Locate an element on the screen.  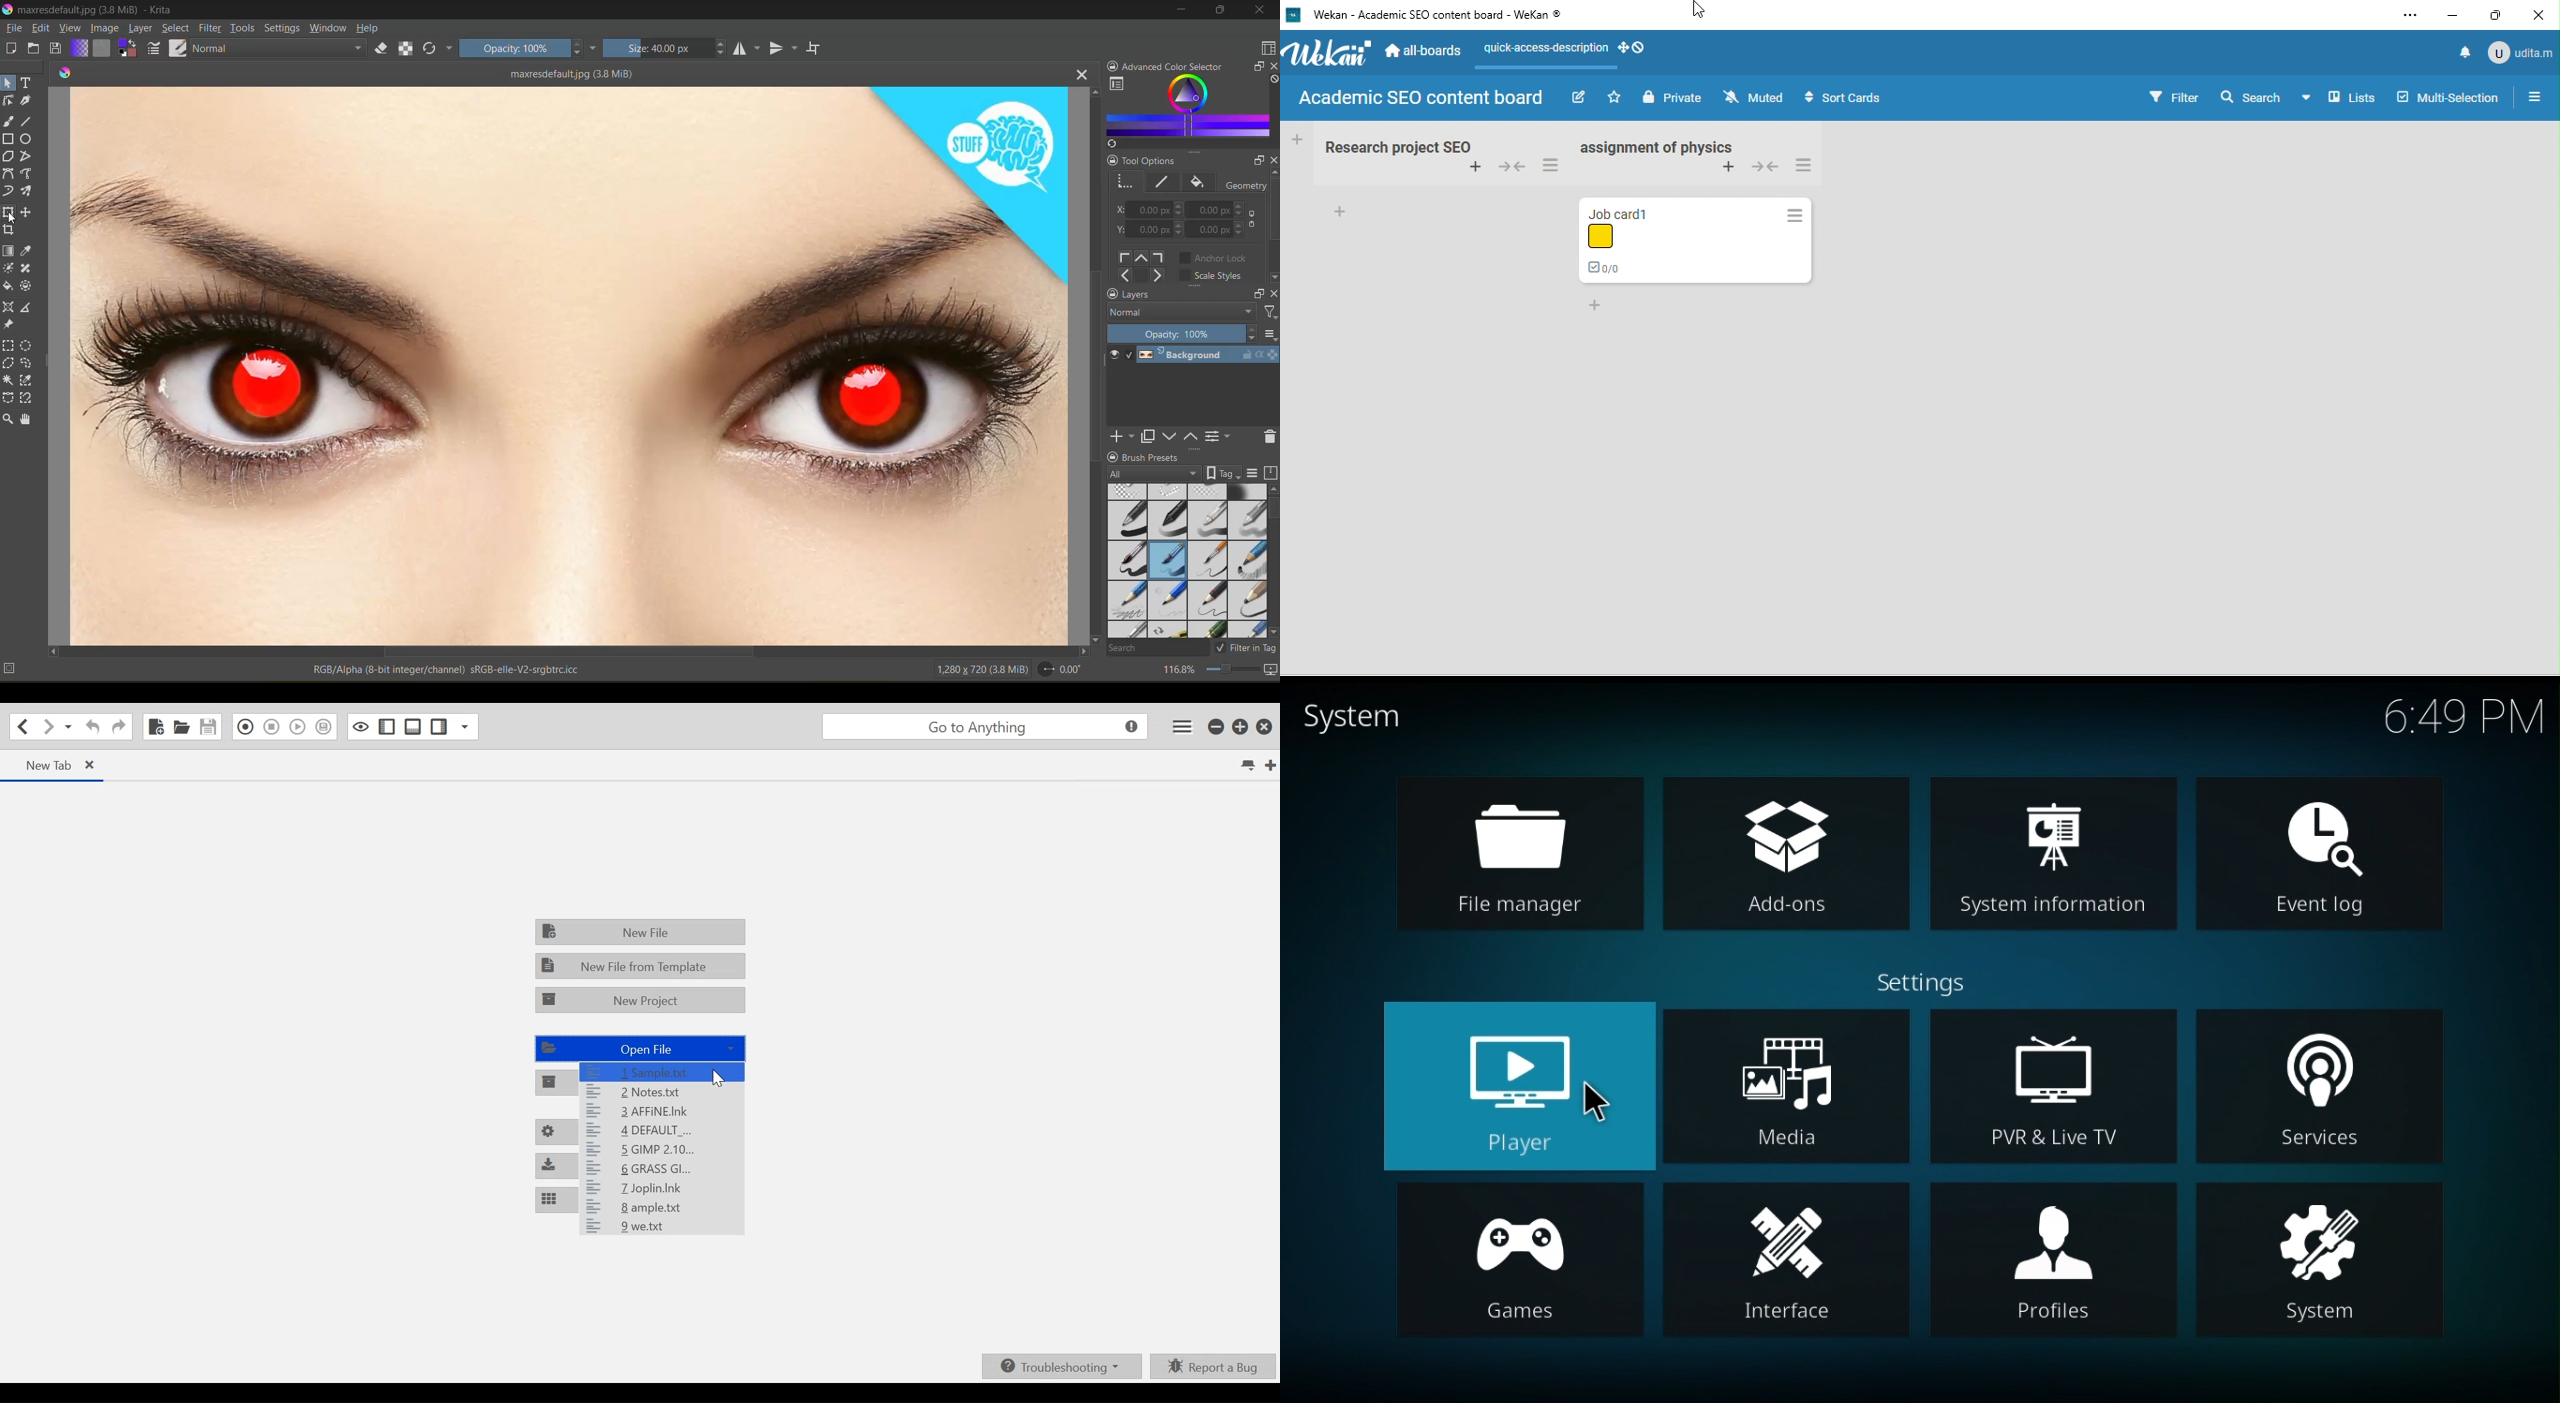
fill gradients is located at coordinates (83, 48).